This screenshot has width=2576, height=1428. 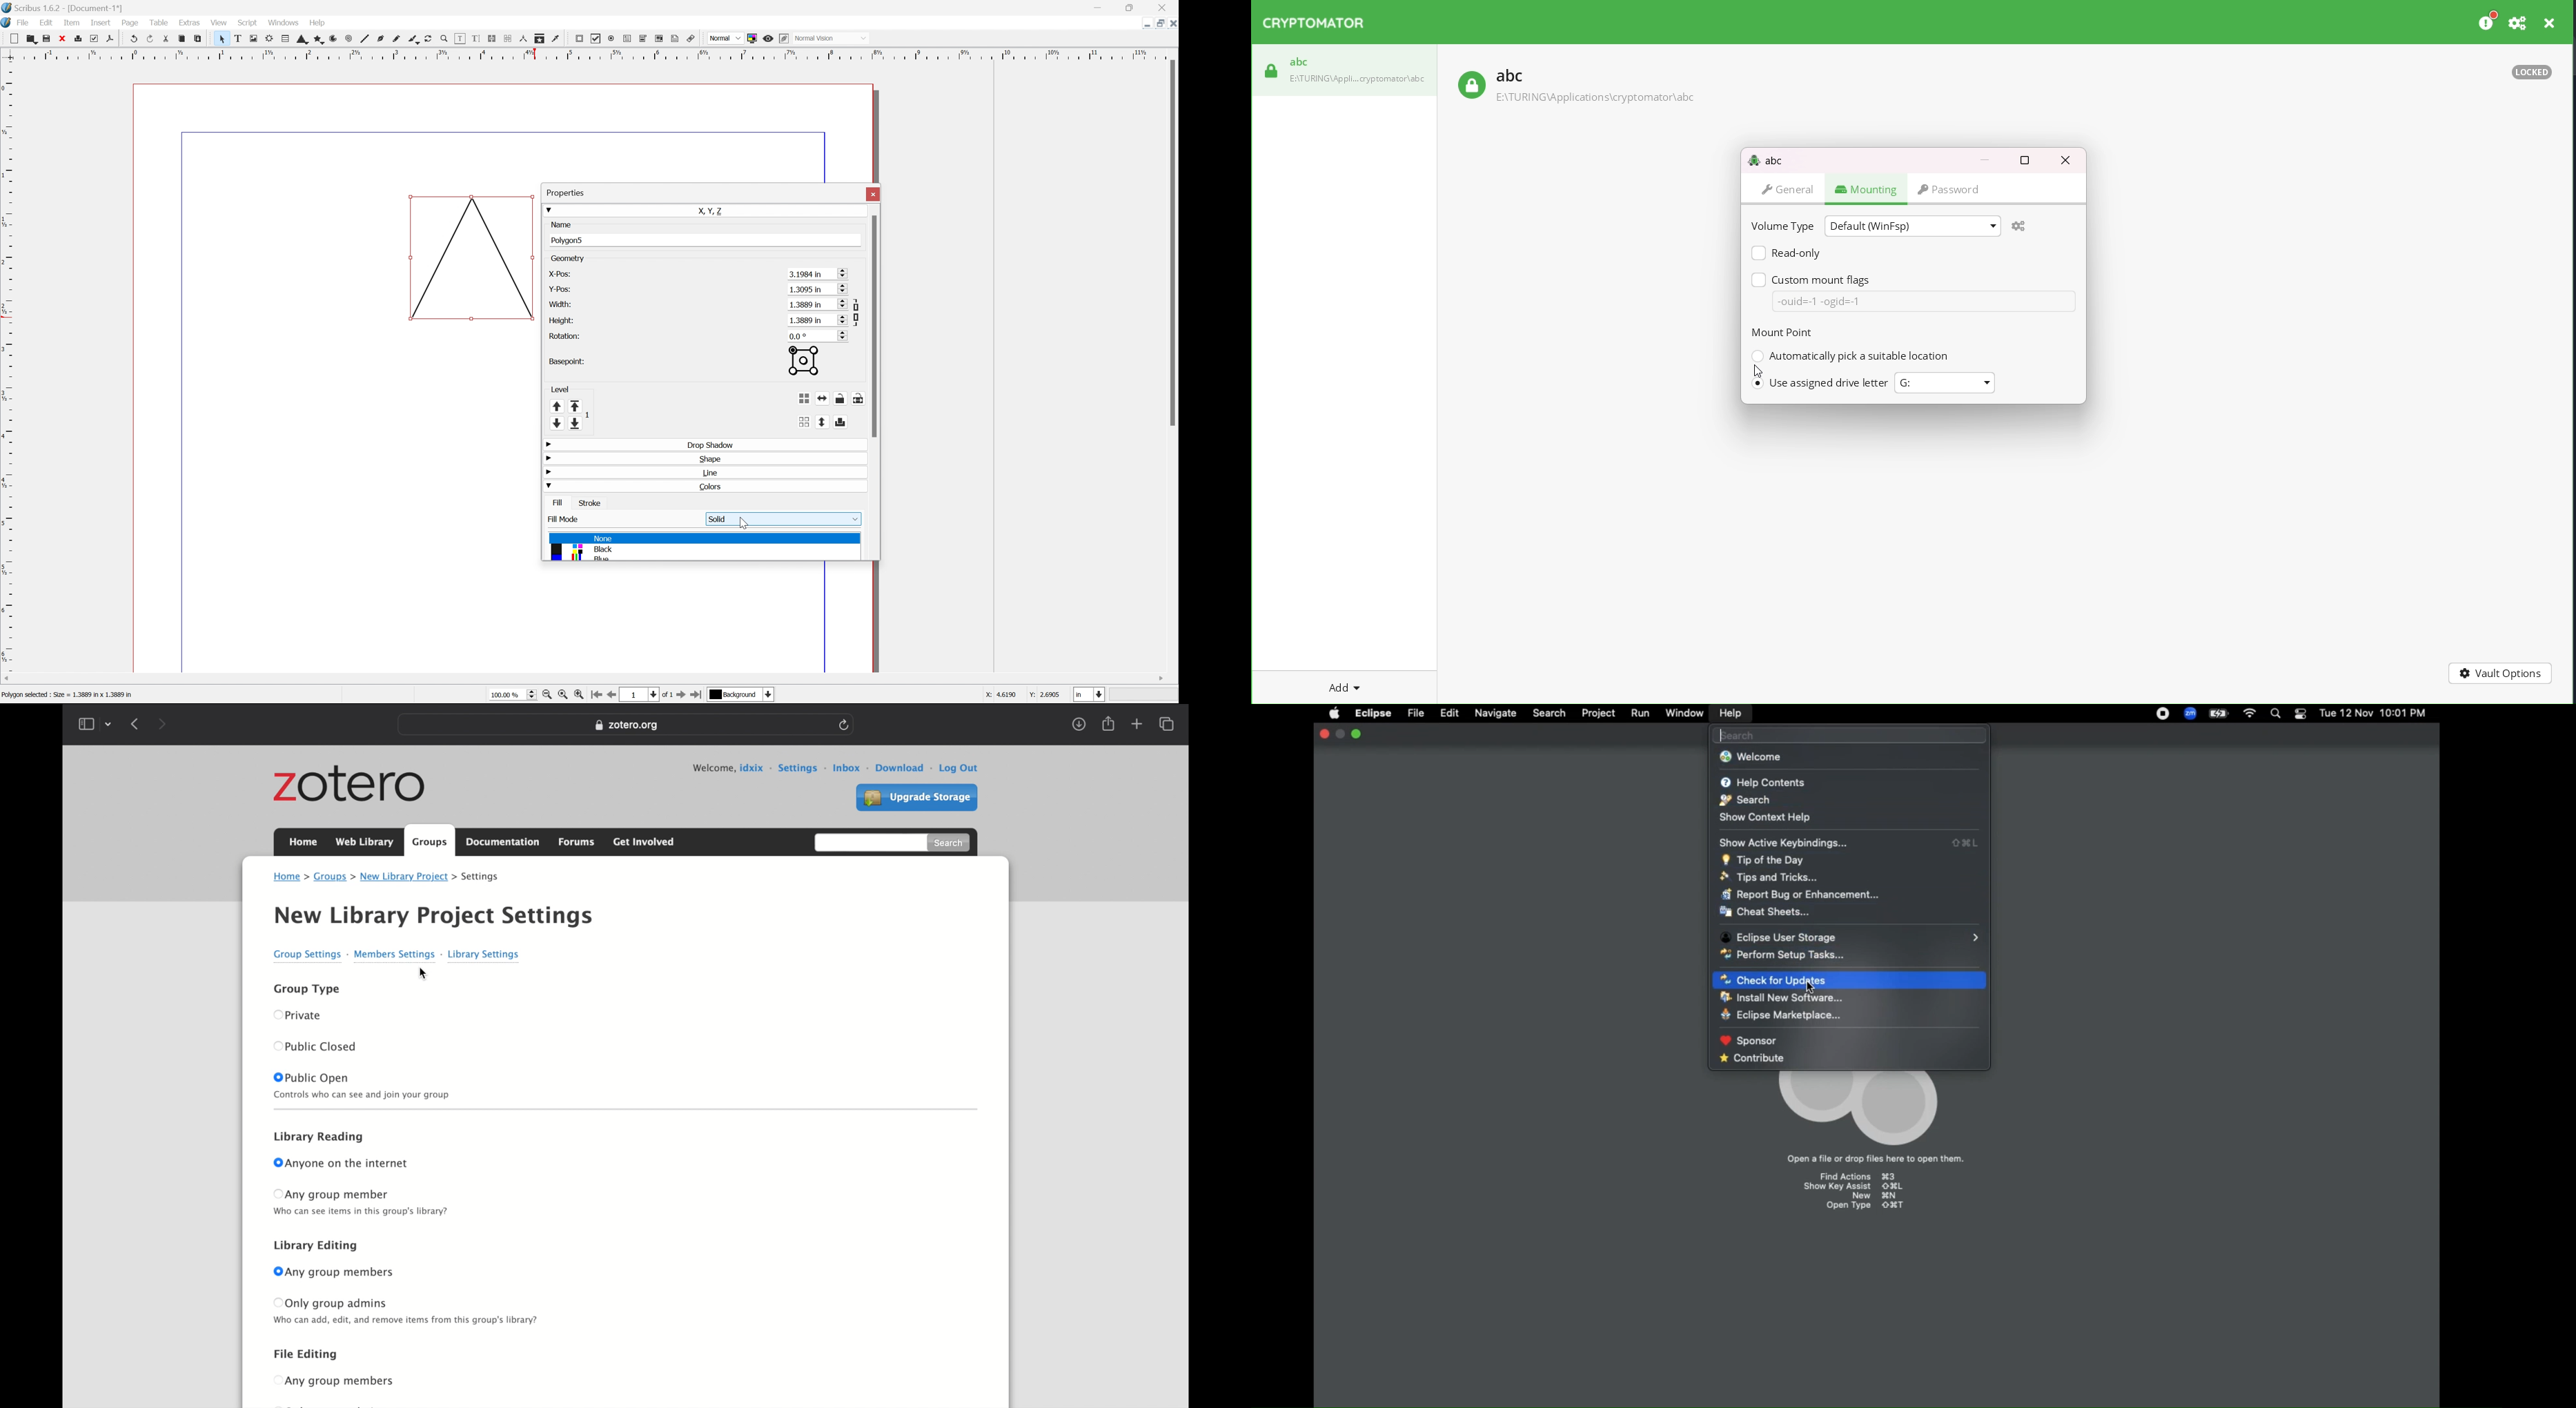 What do you see at coordinates (1855, 1188) in the screenshot?
I see `show key assist ` at bounding box center [1855, 1188].